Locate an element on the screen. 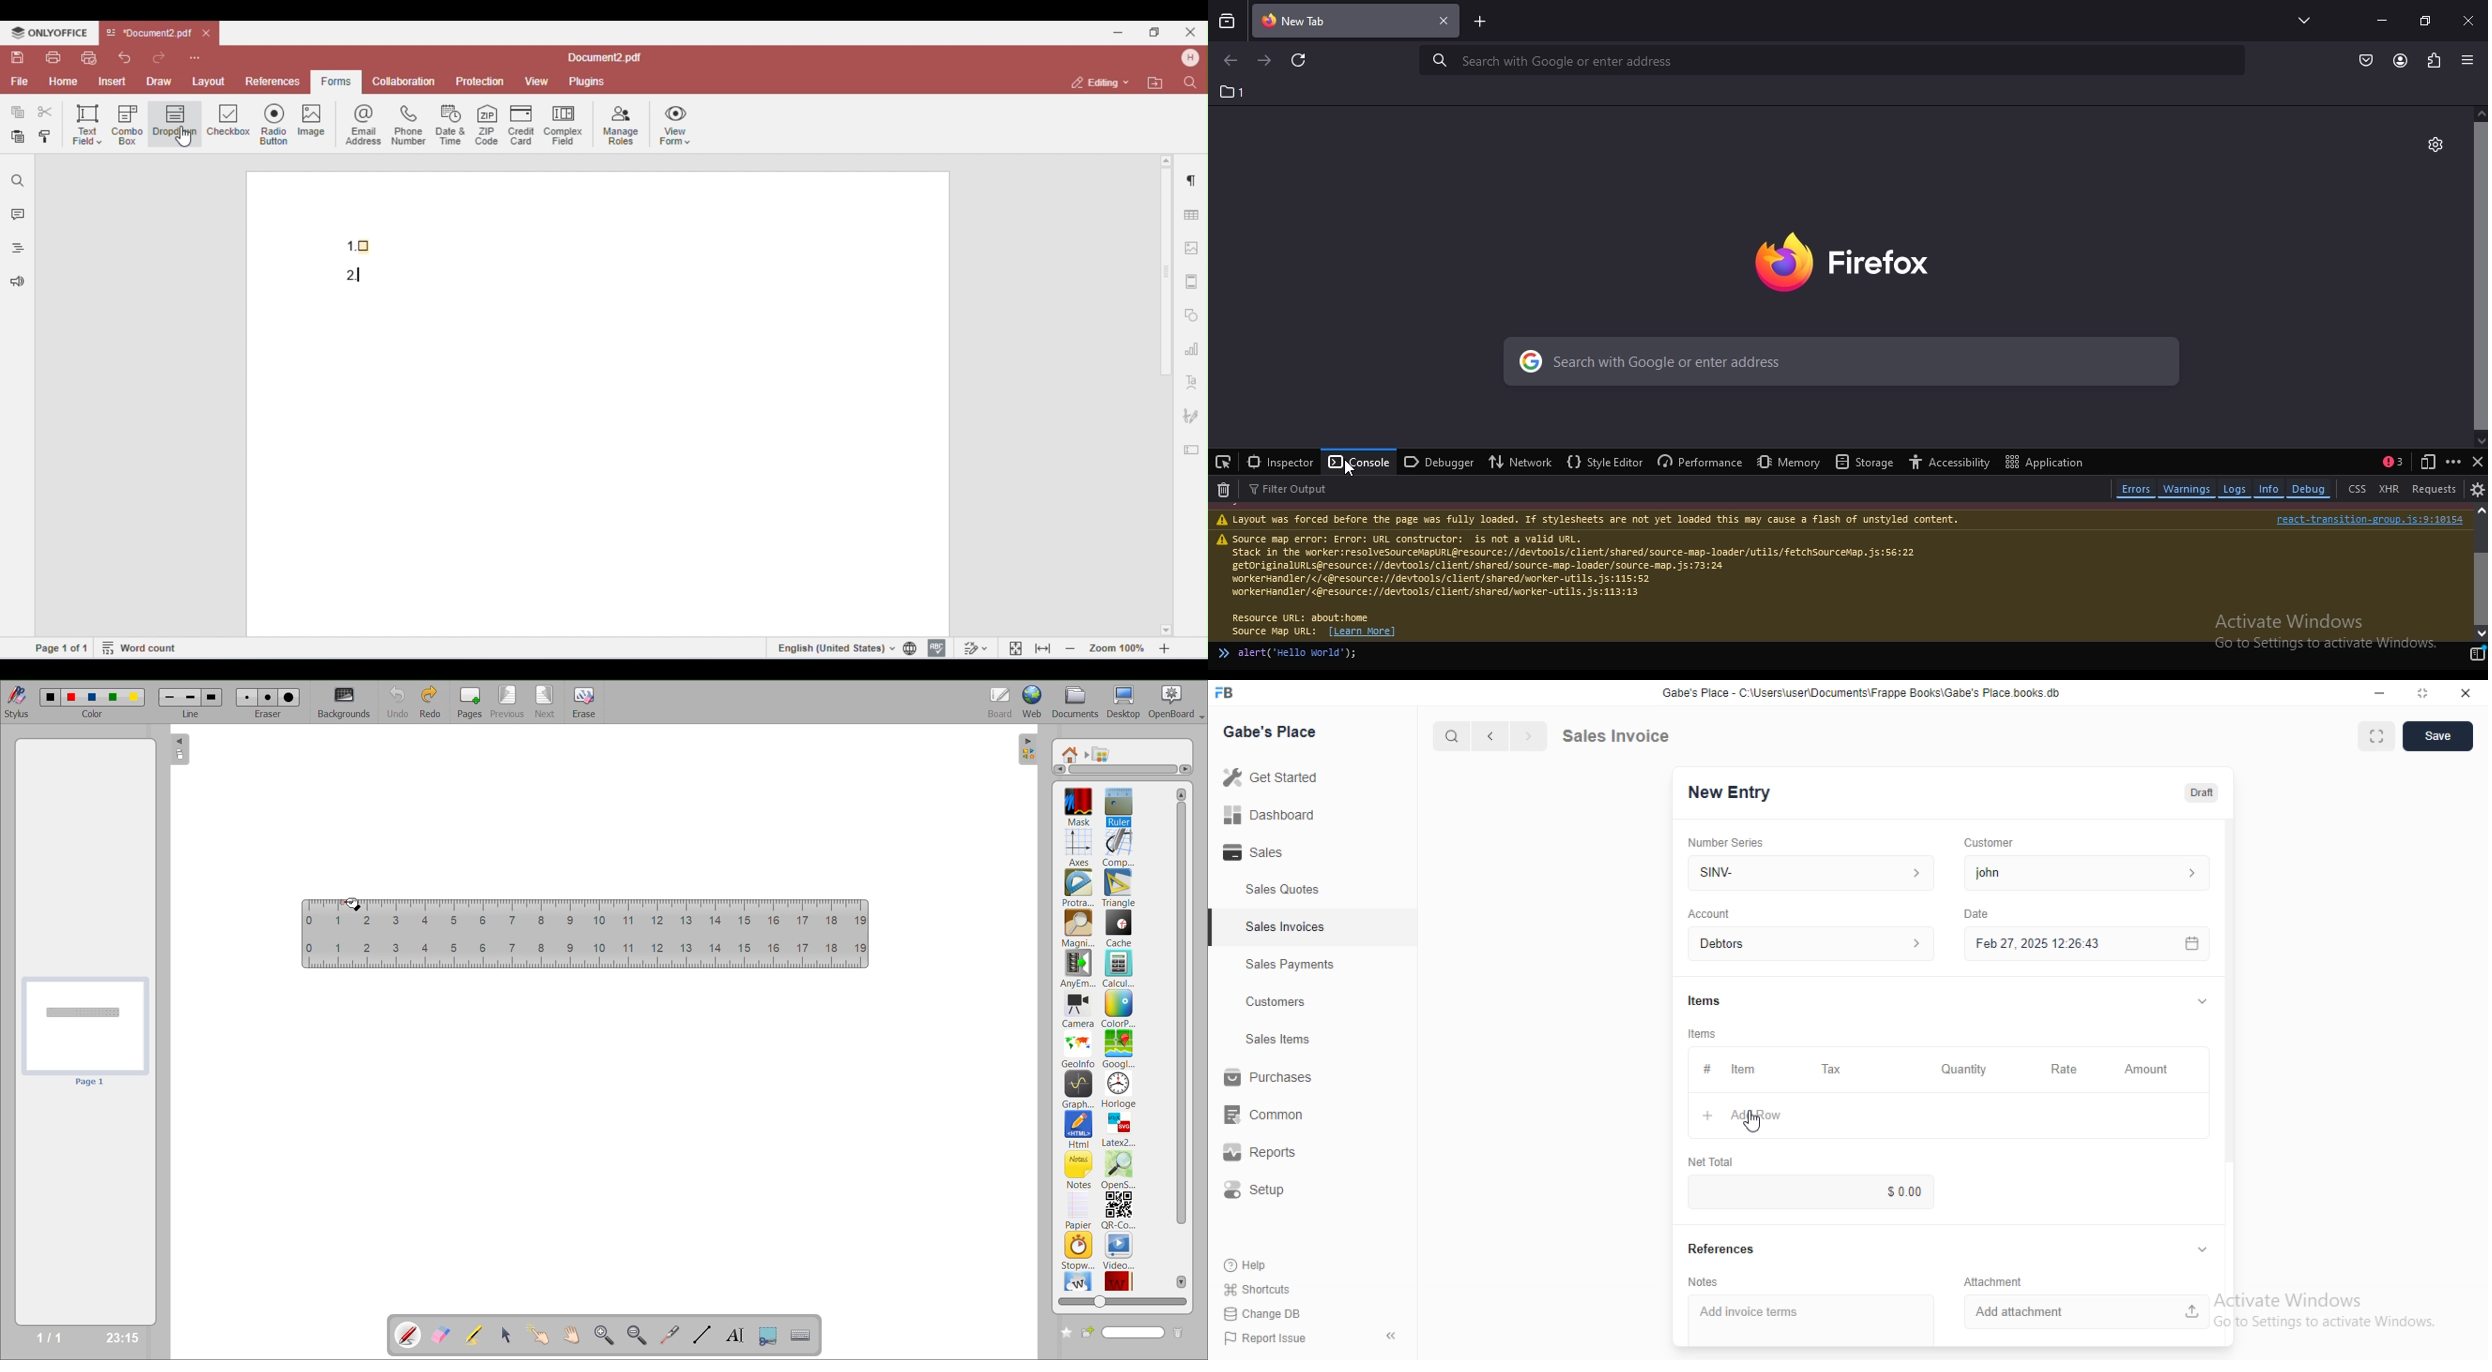 The width and height of the screenshot is (2492, 1372). Upload is located at coordinates (2191, 1311).